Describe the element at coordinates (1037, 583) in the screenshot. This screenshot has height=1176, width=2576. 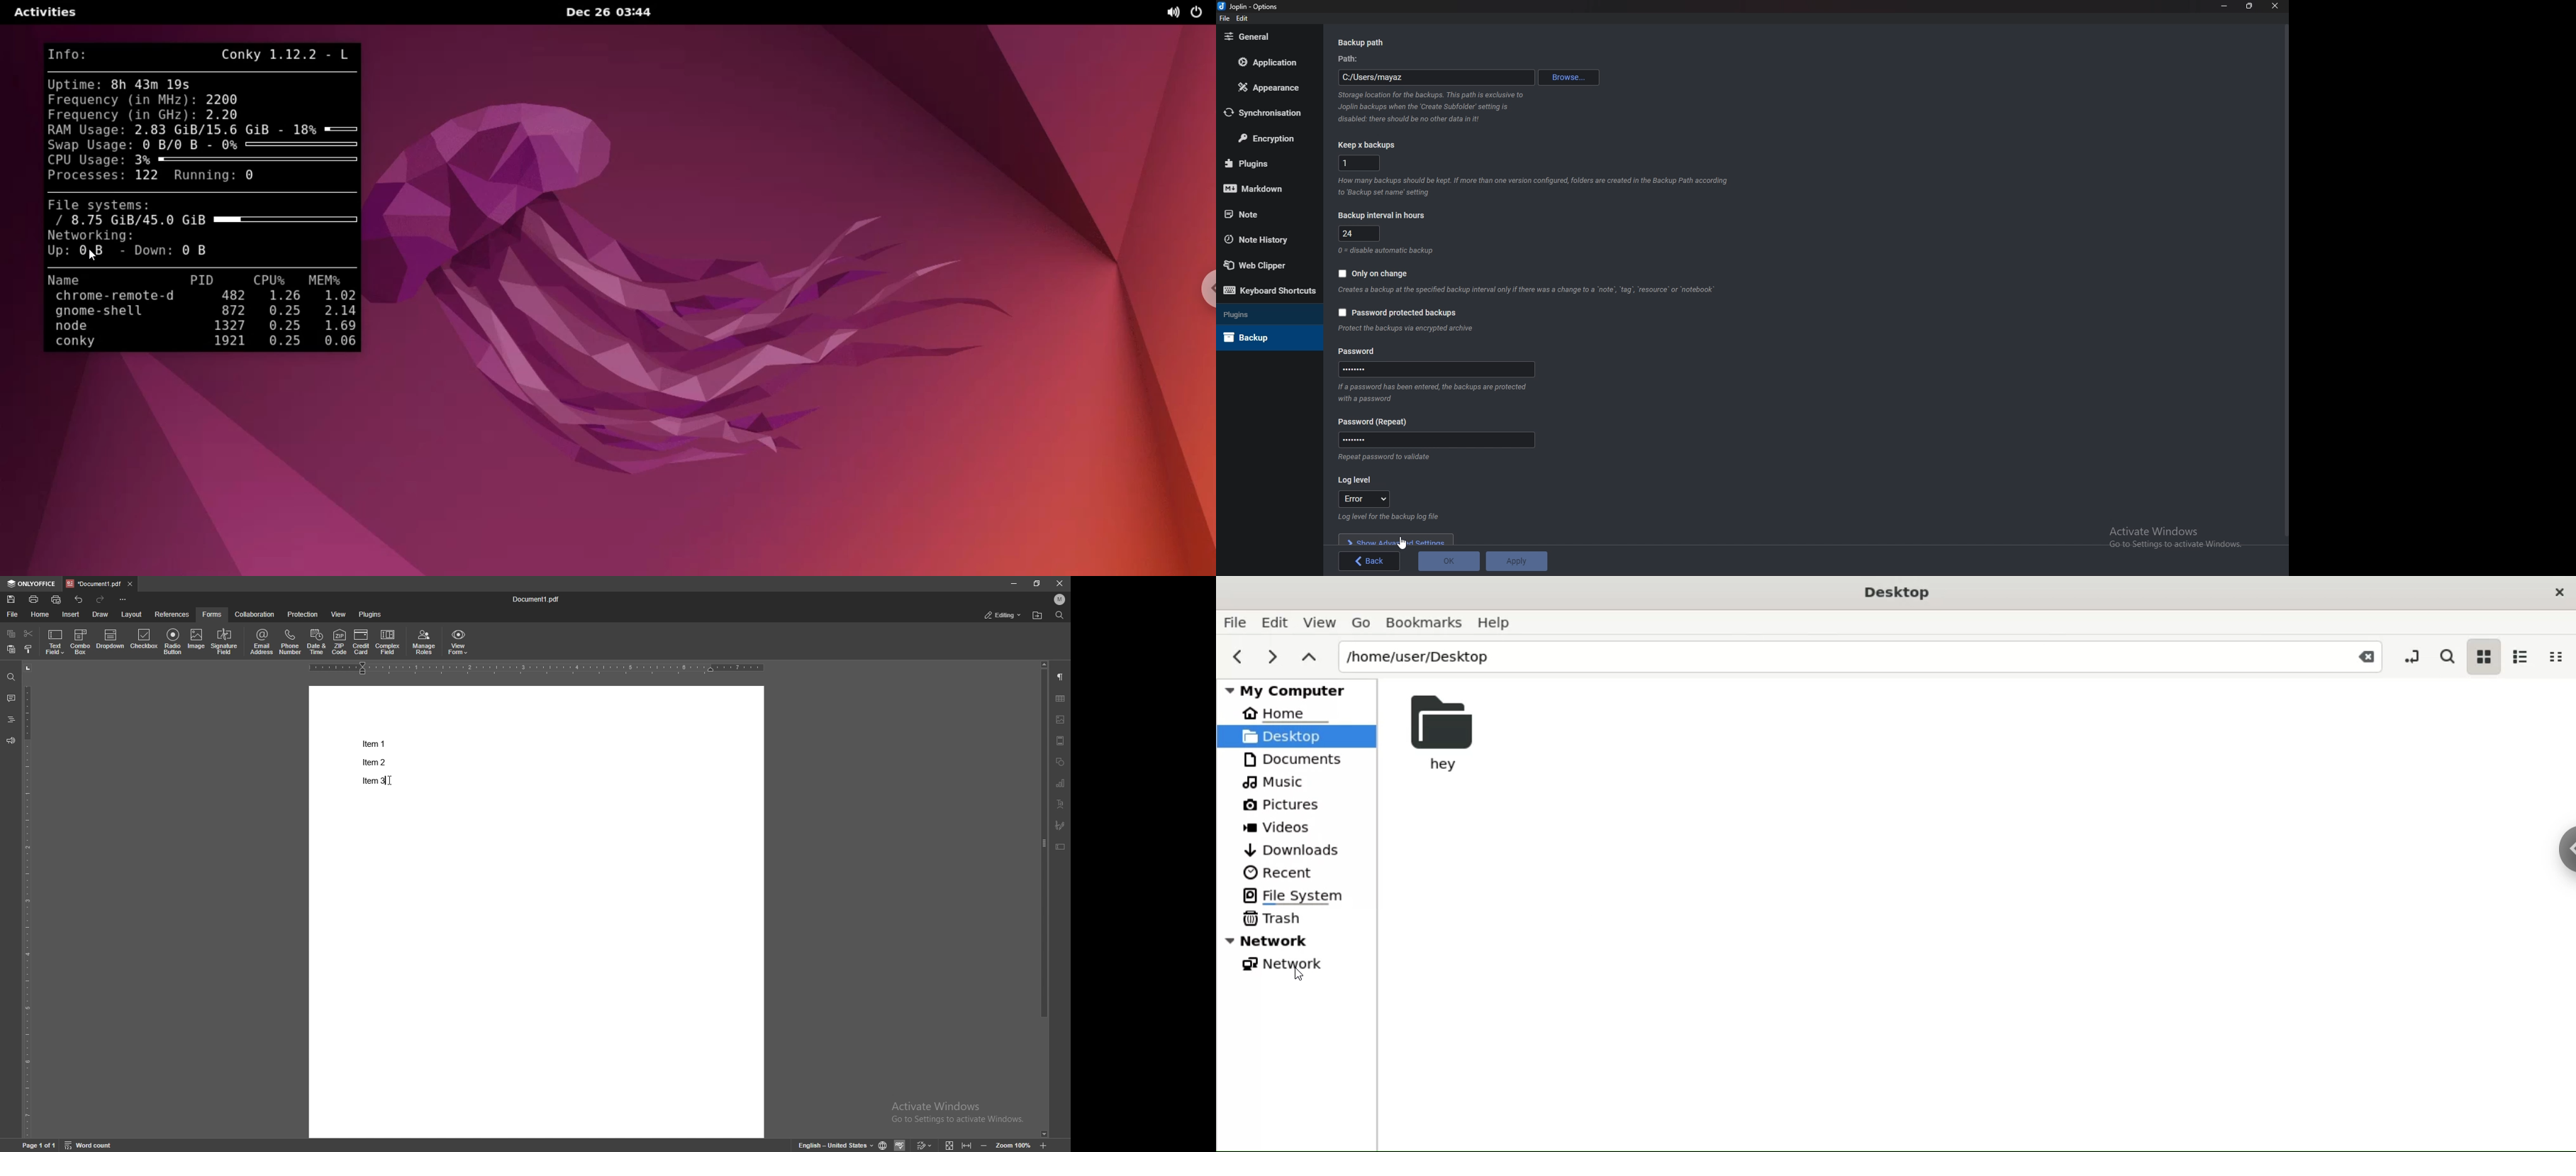
I see `resize` at that location.